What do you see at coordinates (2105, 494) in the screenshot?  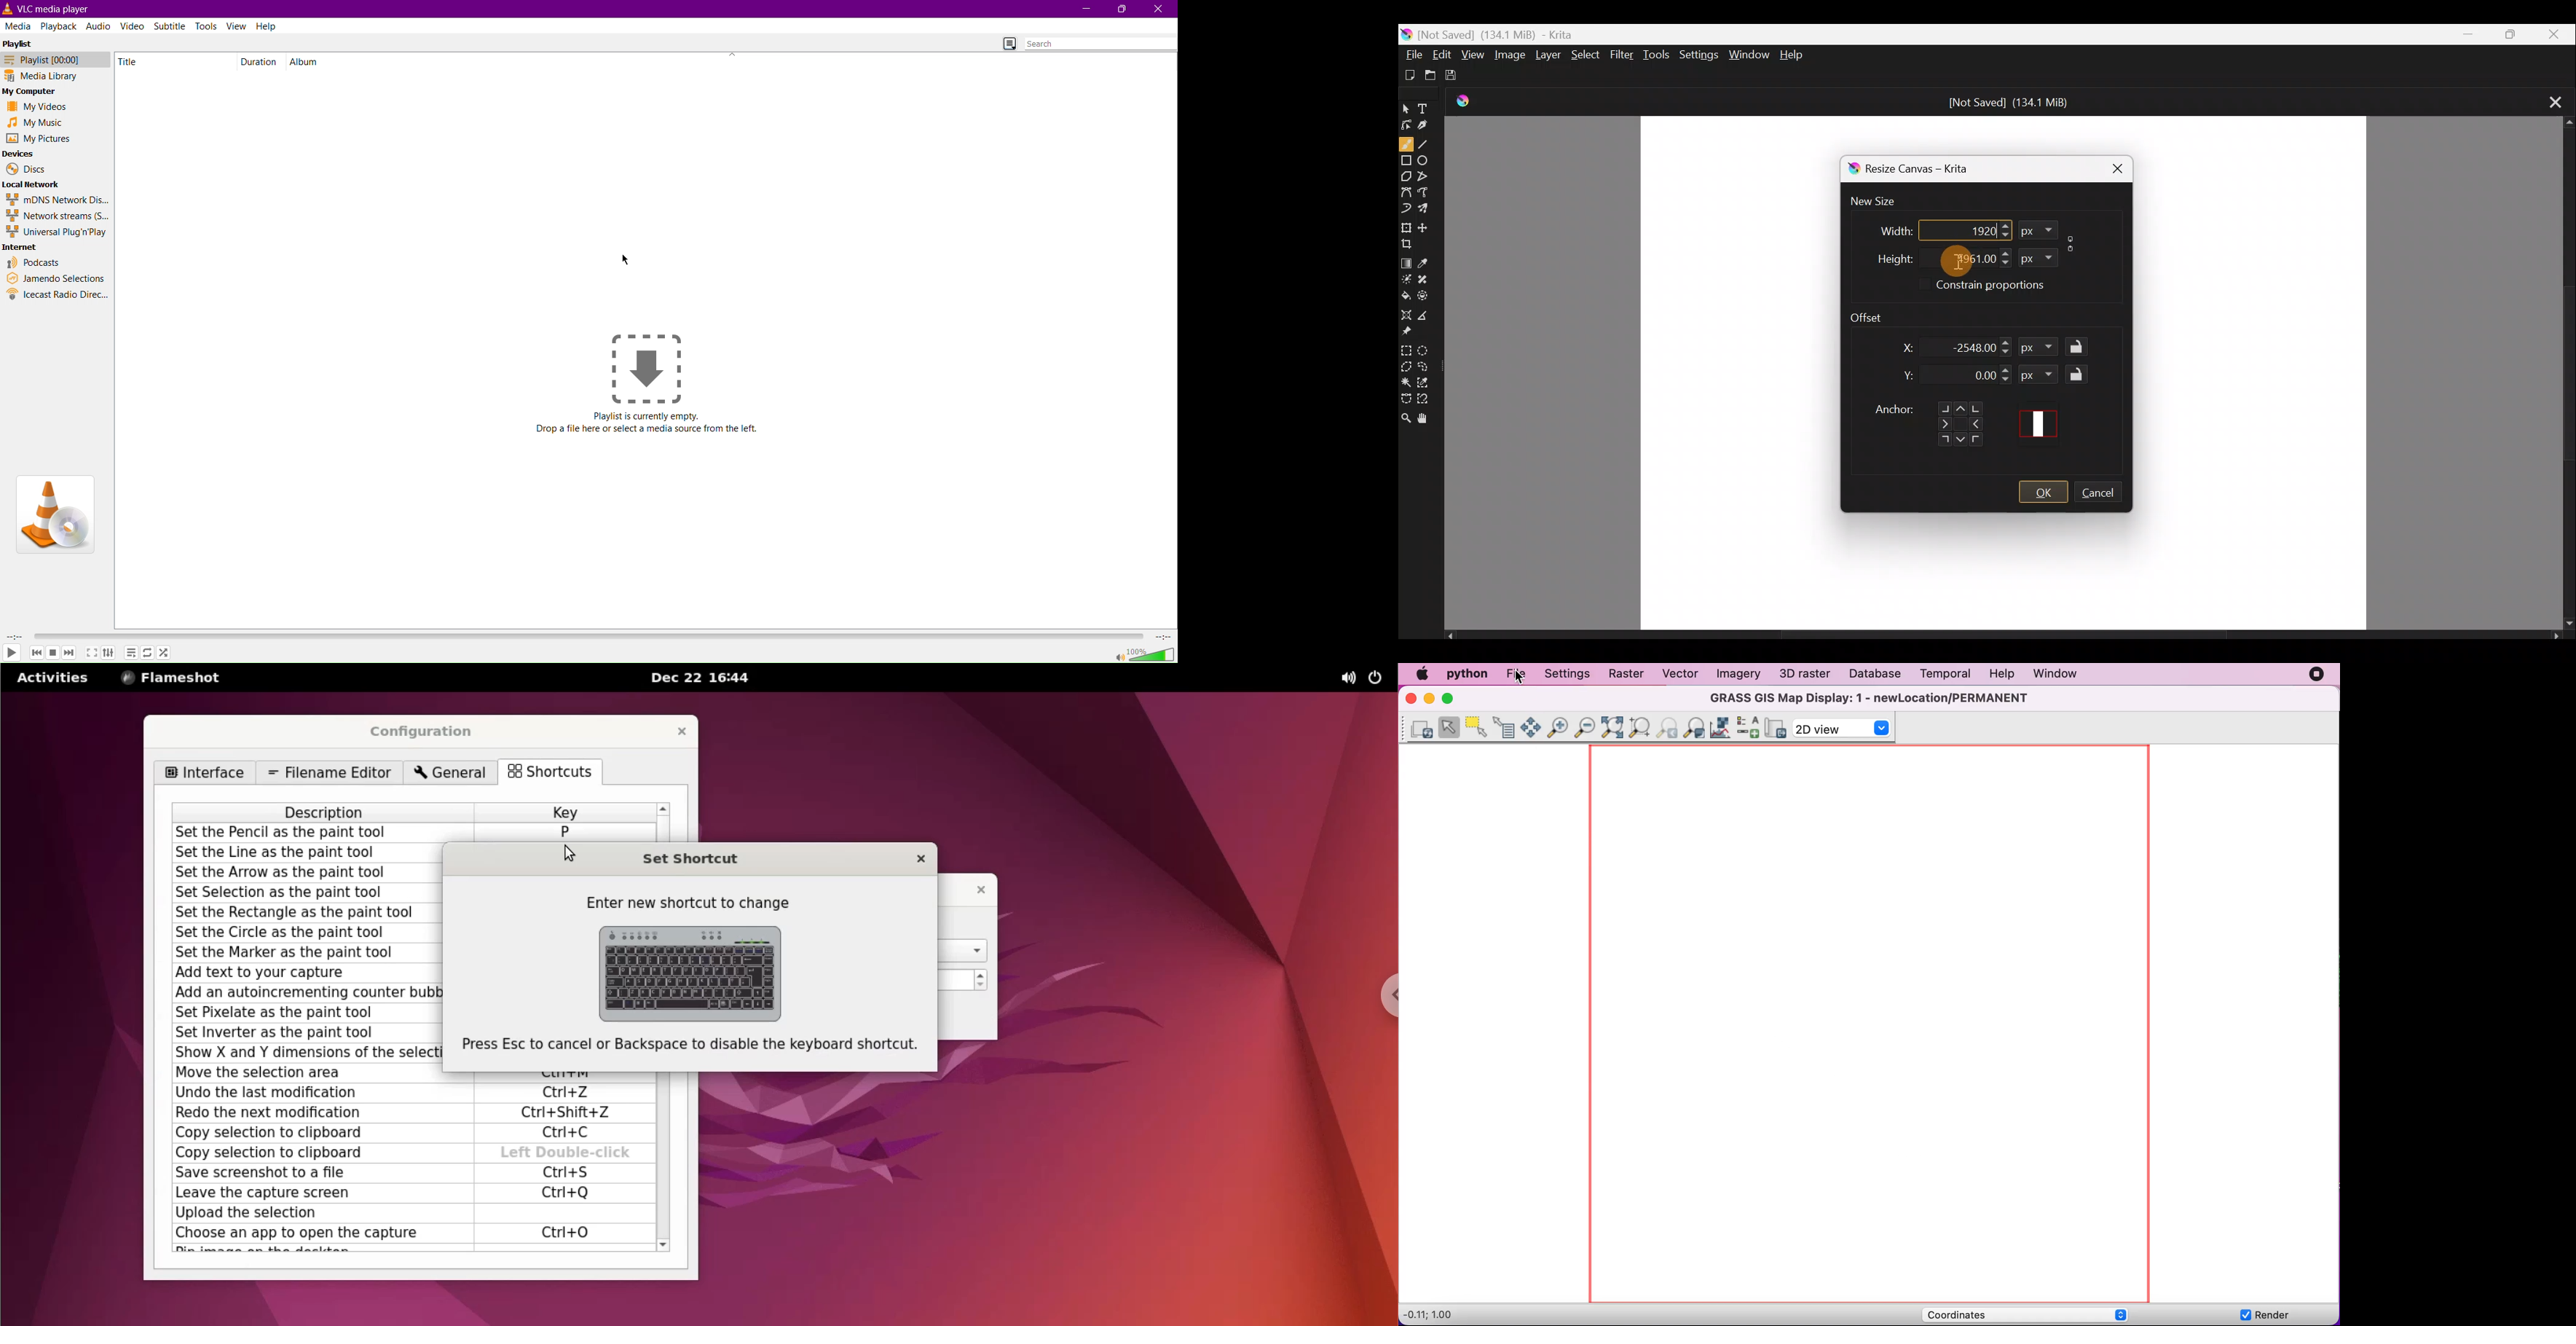 I see `Cancel` at bounding box center [2105, 494].